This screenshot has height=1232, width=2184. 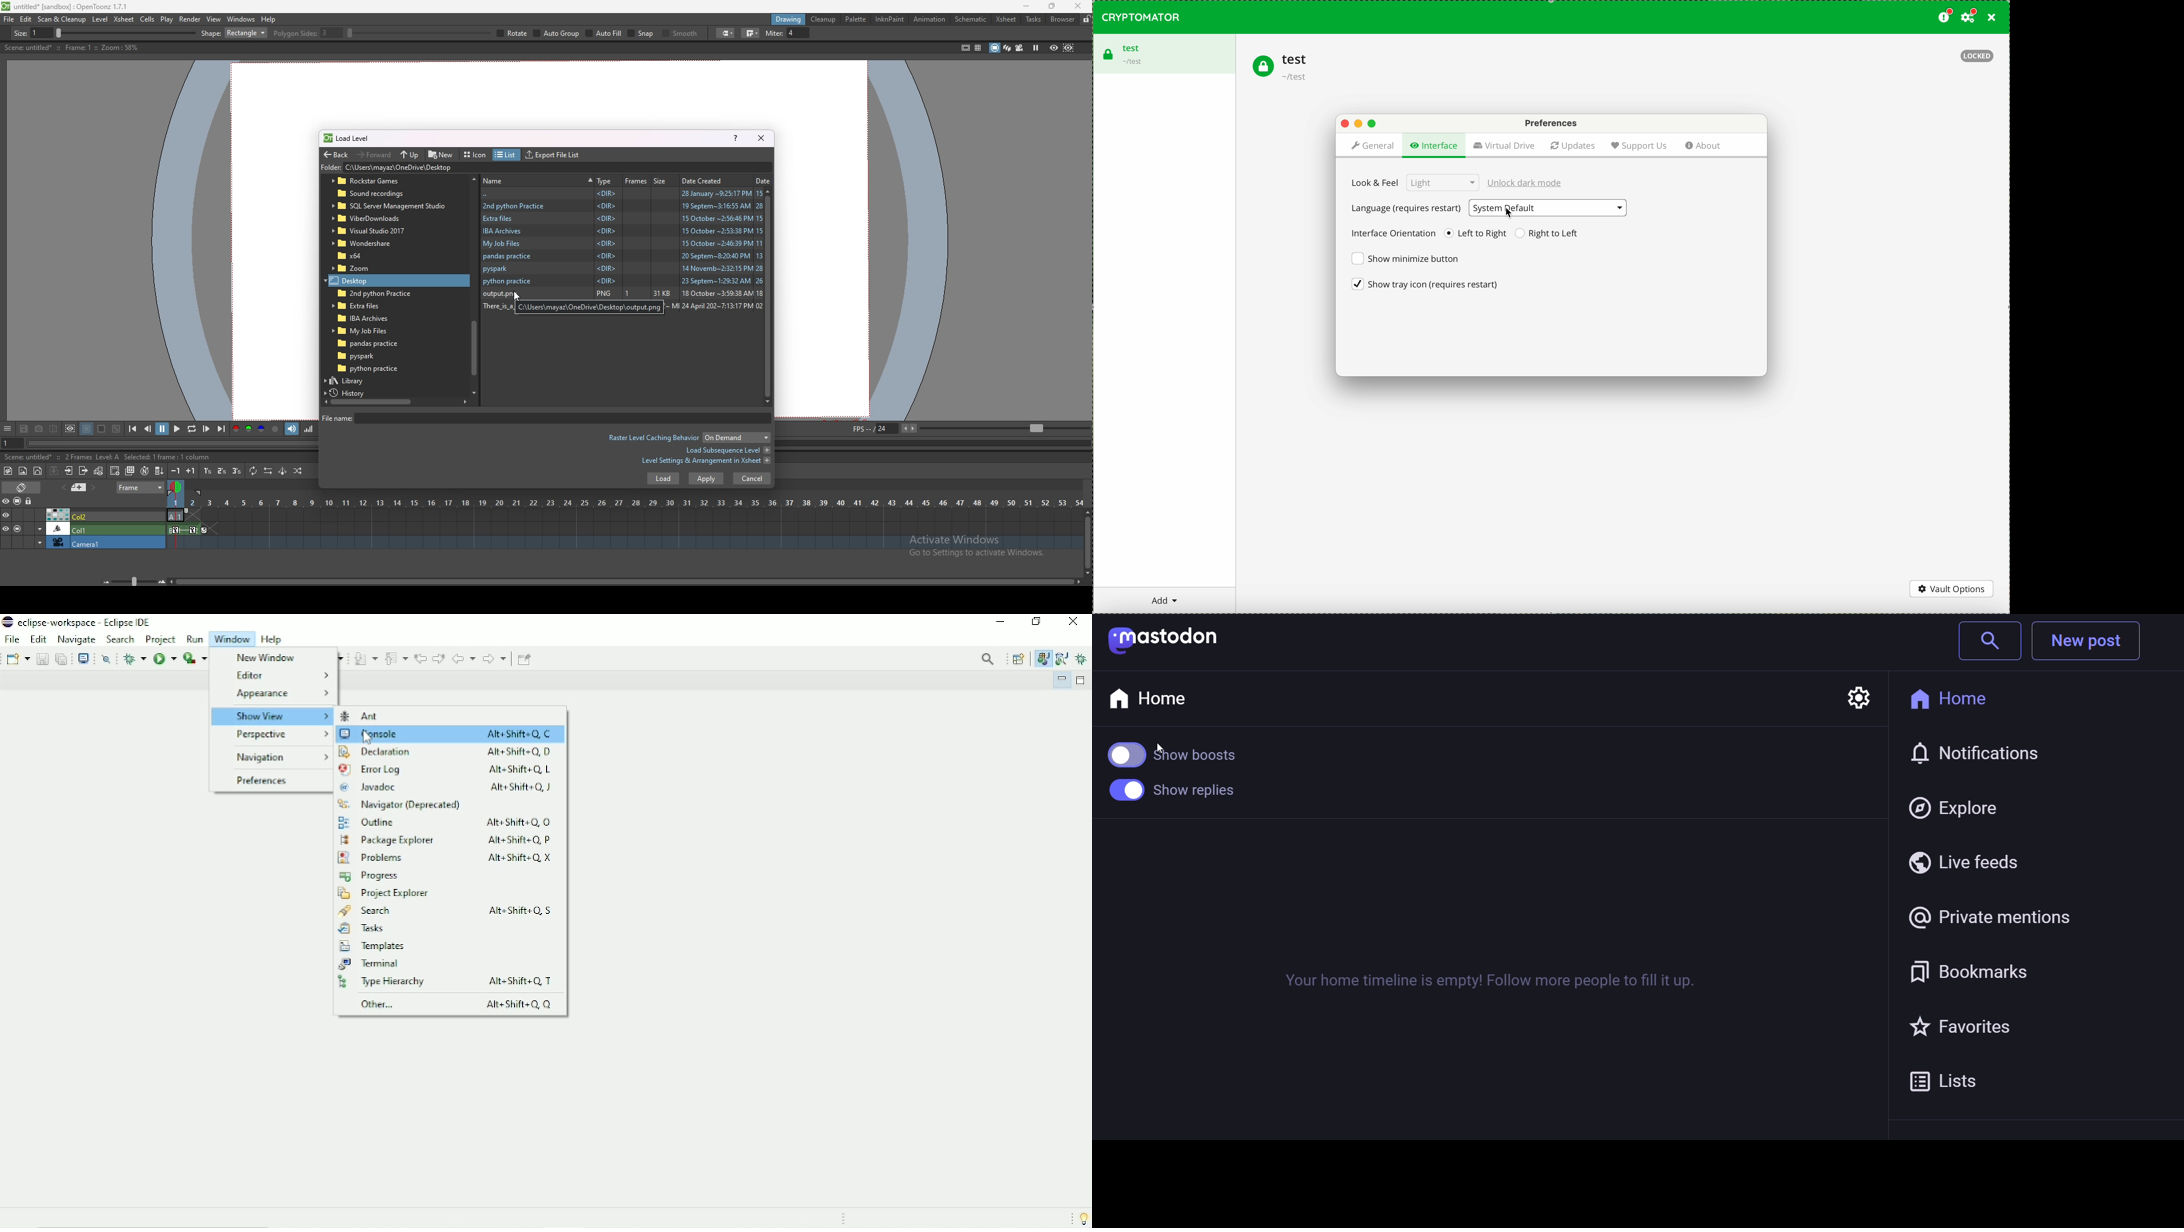 I want to click on Bookmark, so click(x=2006, y=976).